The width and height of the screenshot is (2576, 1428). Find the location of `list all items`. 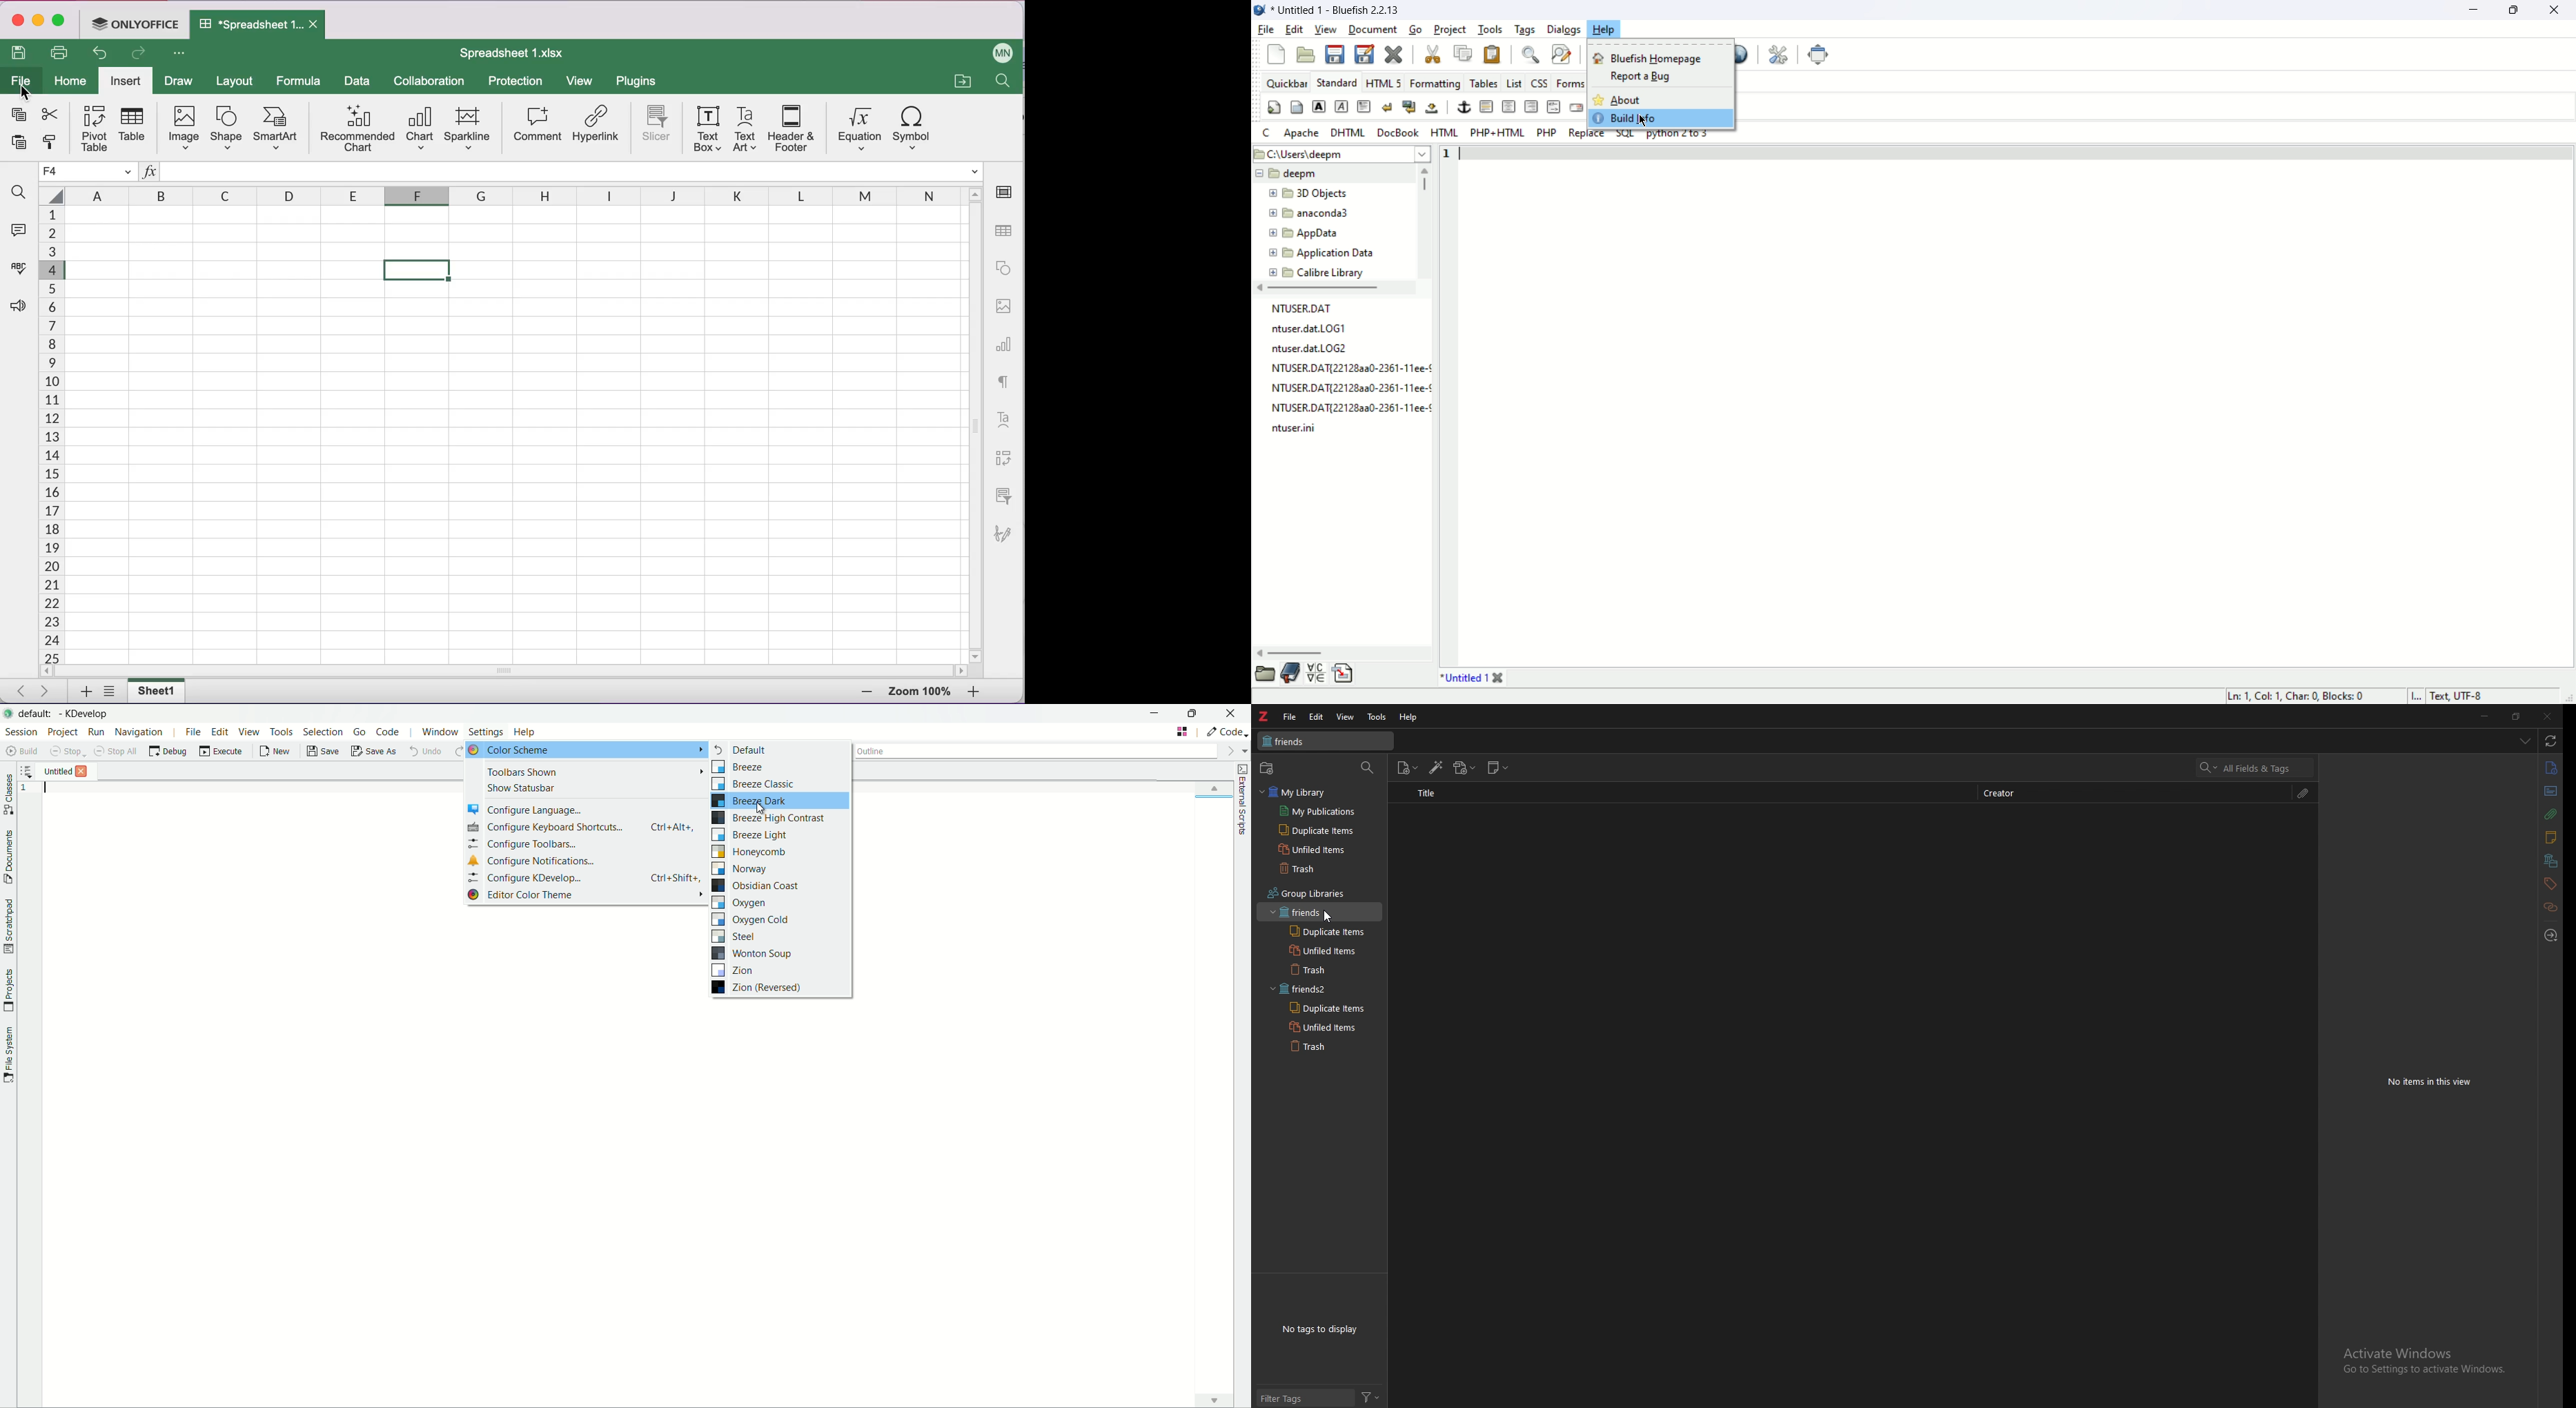

list all items is located at coordinates (2525, 741).